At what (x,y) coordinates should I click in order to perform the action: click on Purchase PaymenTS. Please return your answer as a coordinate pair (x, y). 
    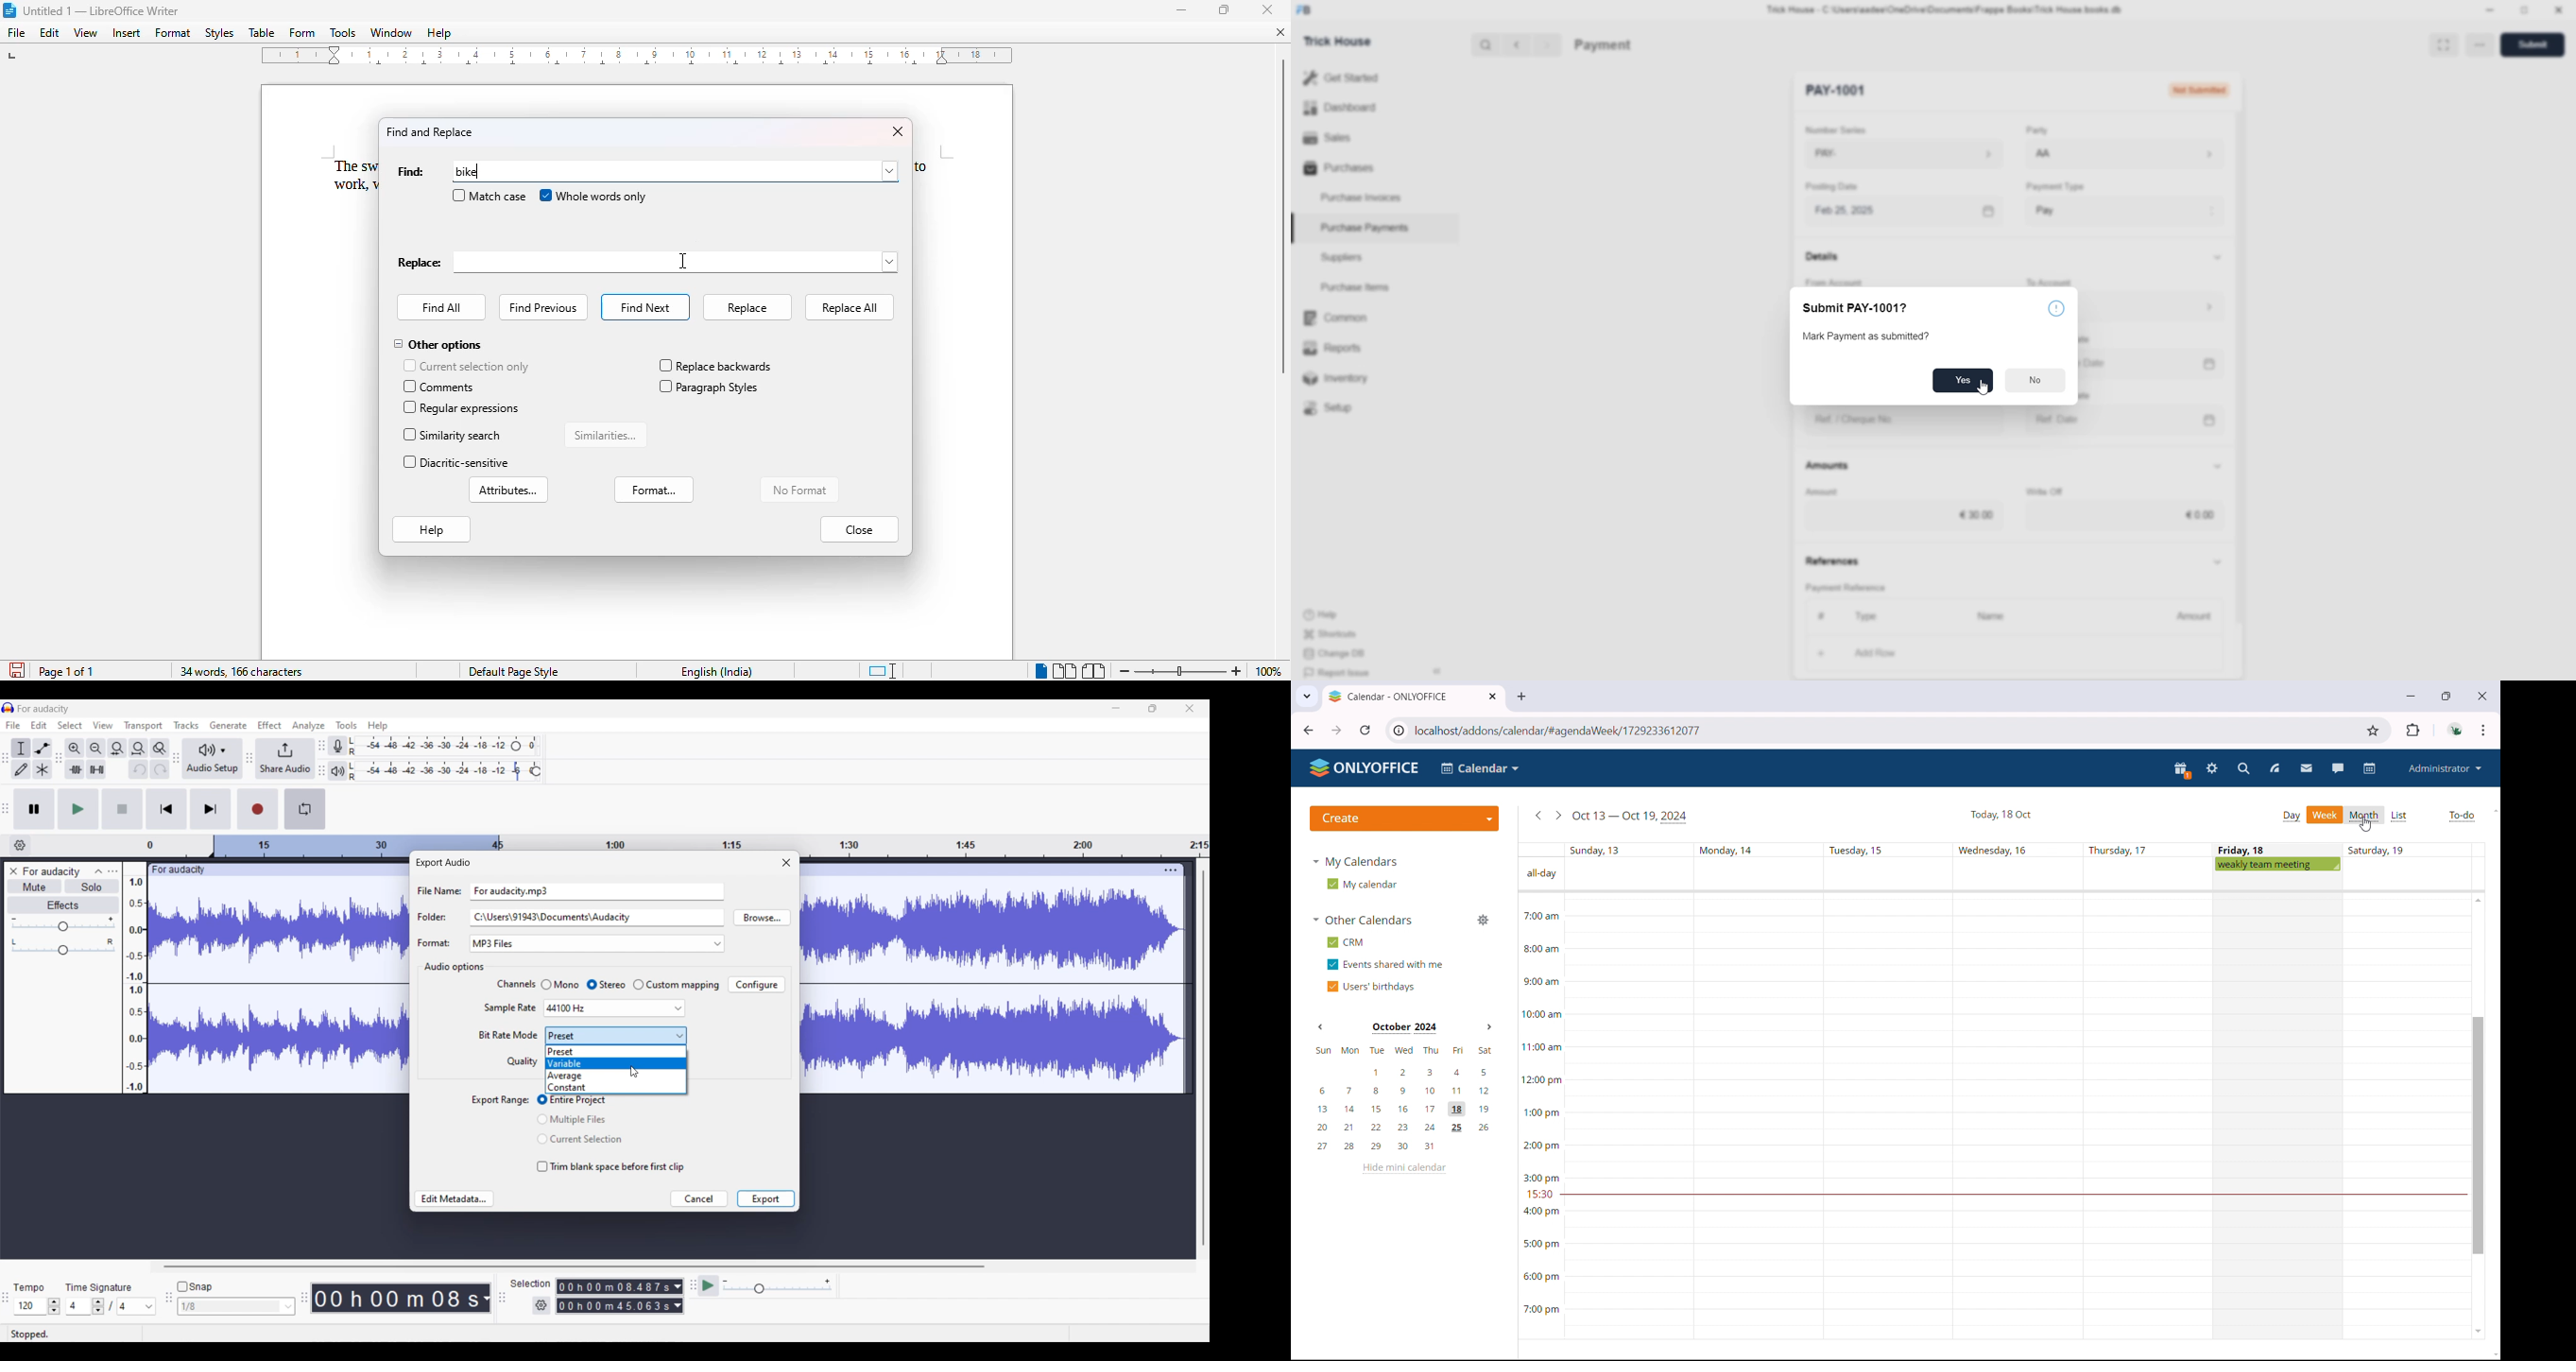
    Looking at the image, I should click on (1362, 228).